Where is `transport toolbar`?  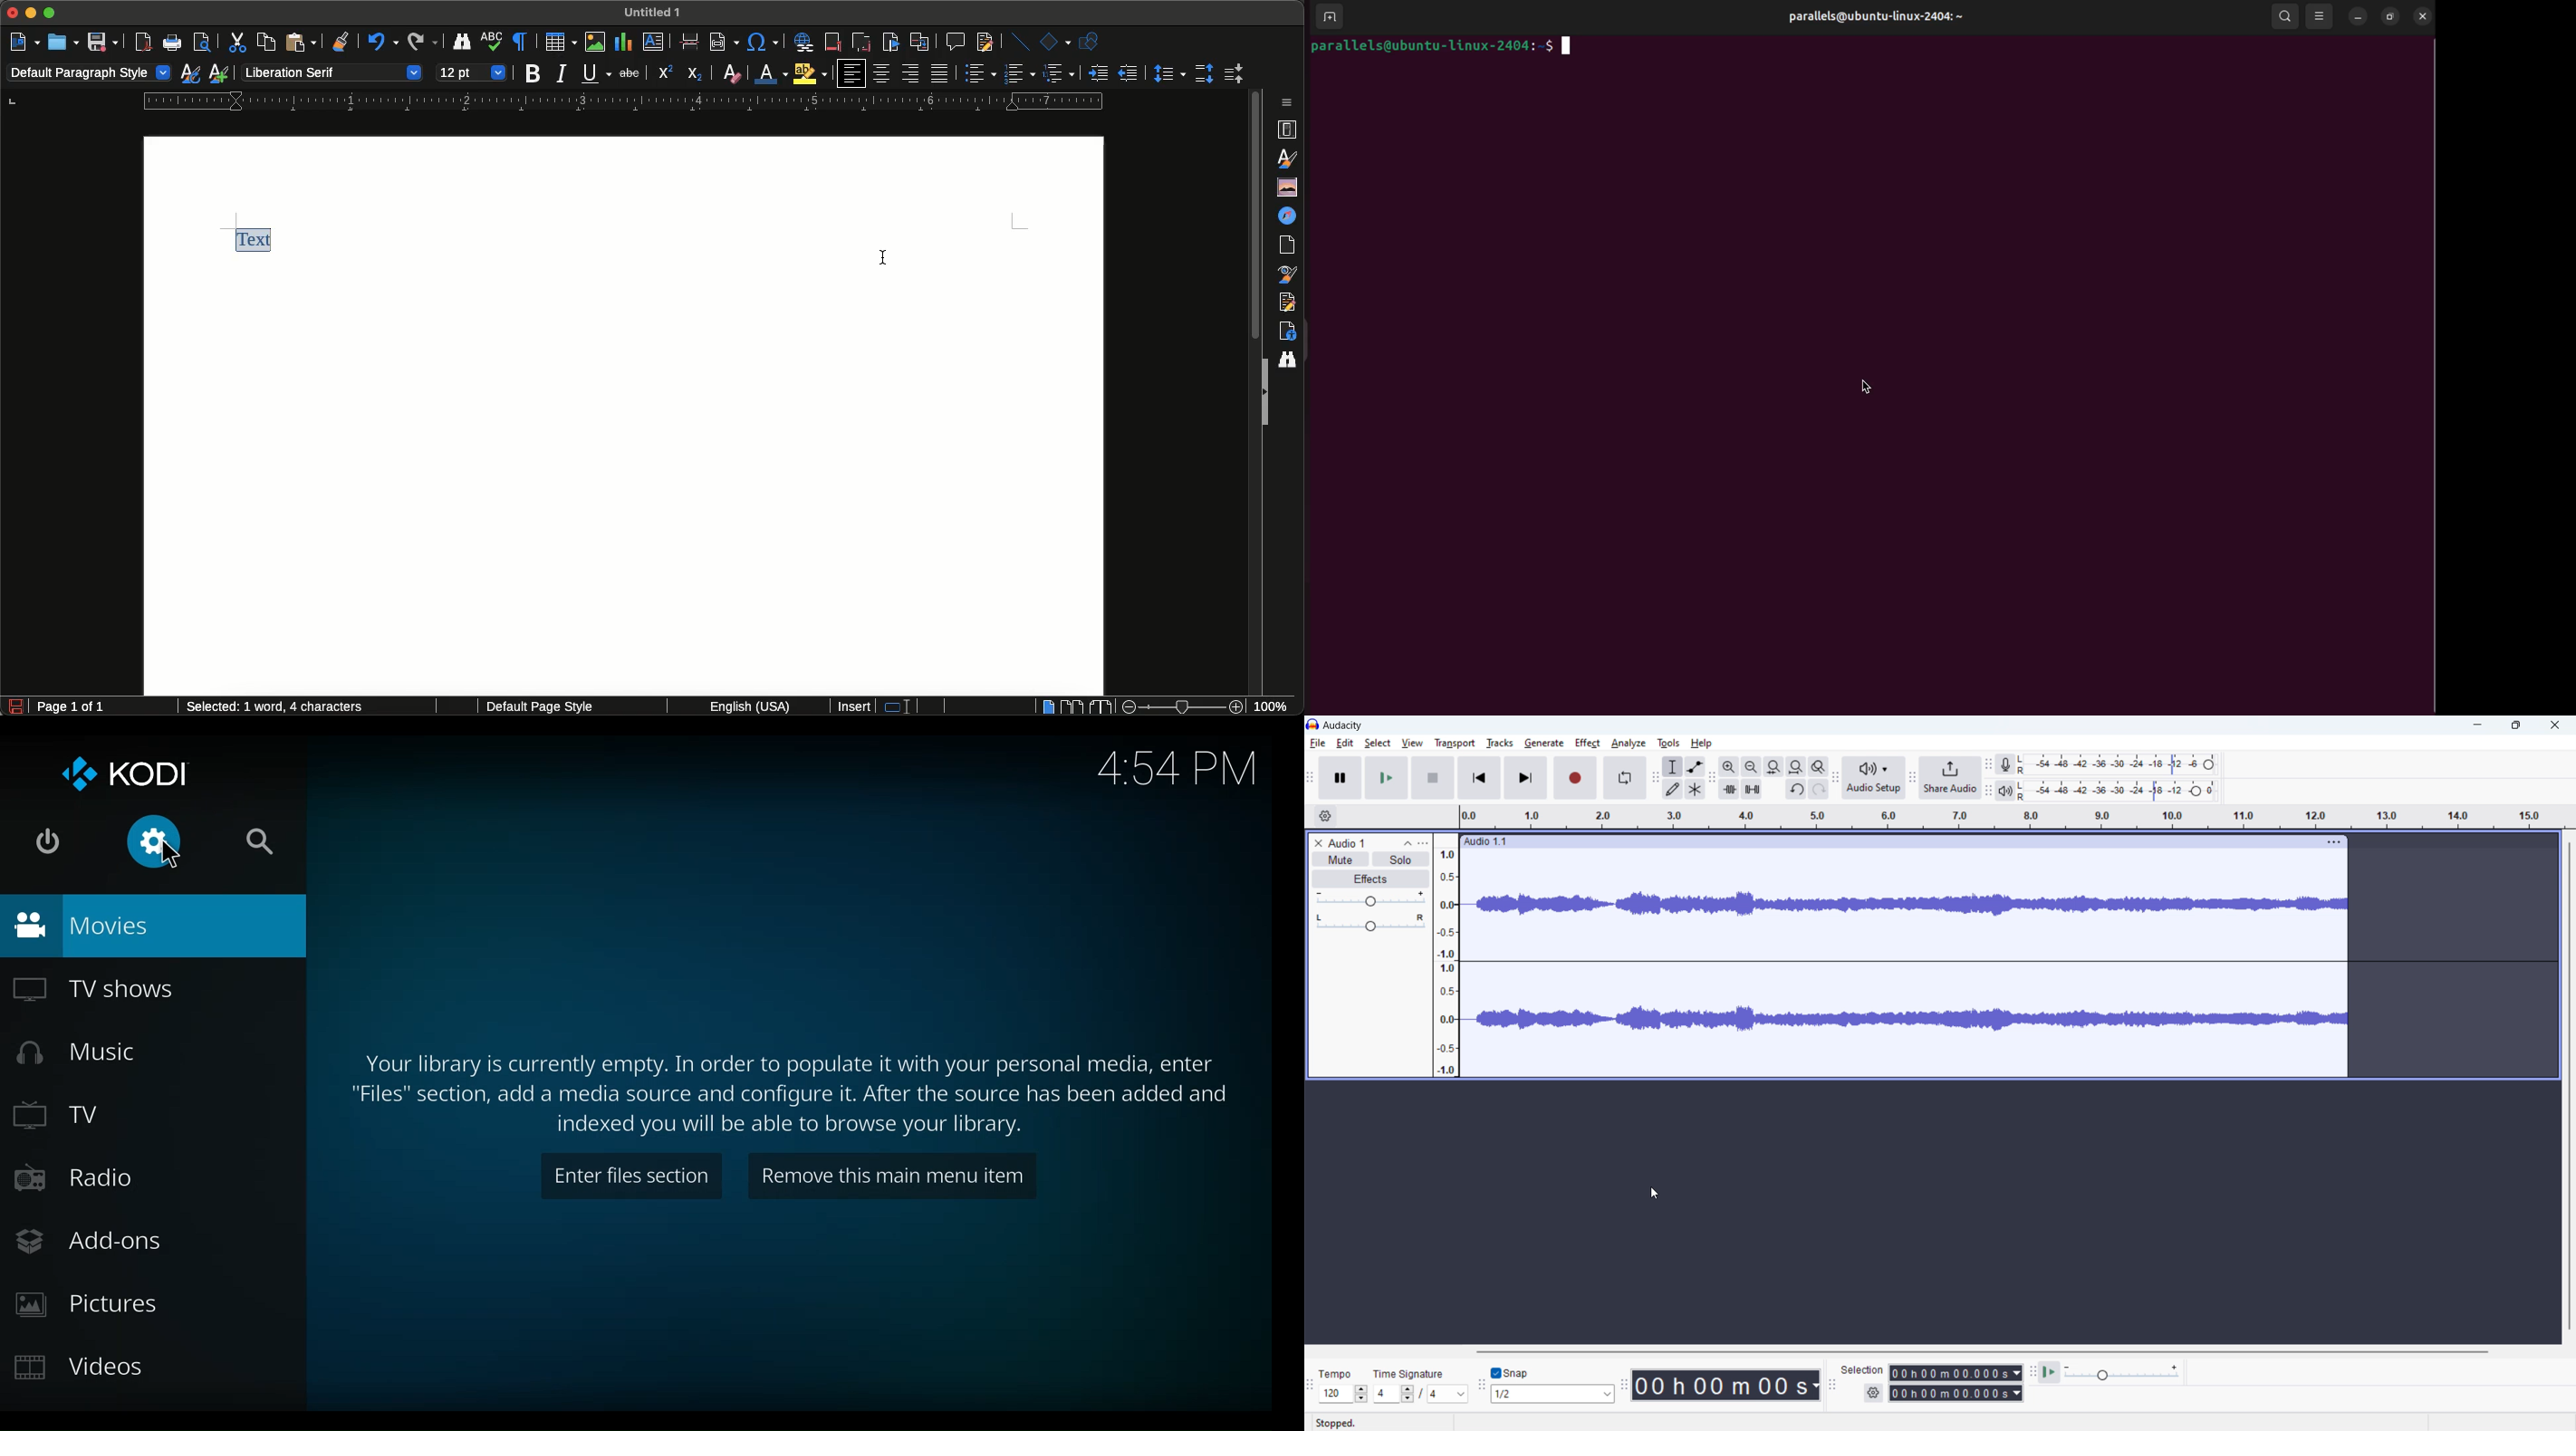 transport toolbar is located at coordinates (1311, 778).